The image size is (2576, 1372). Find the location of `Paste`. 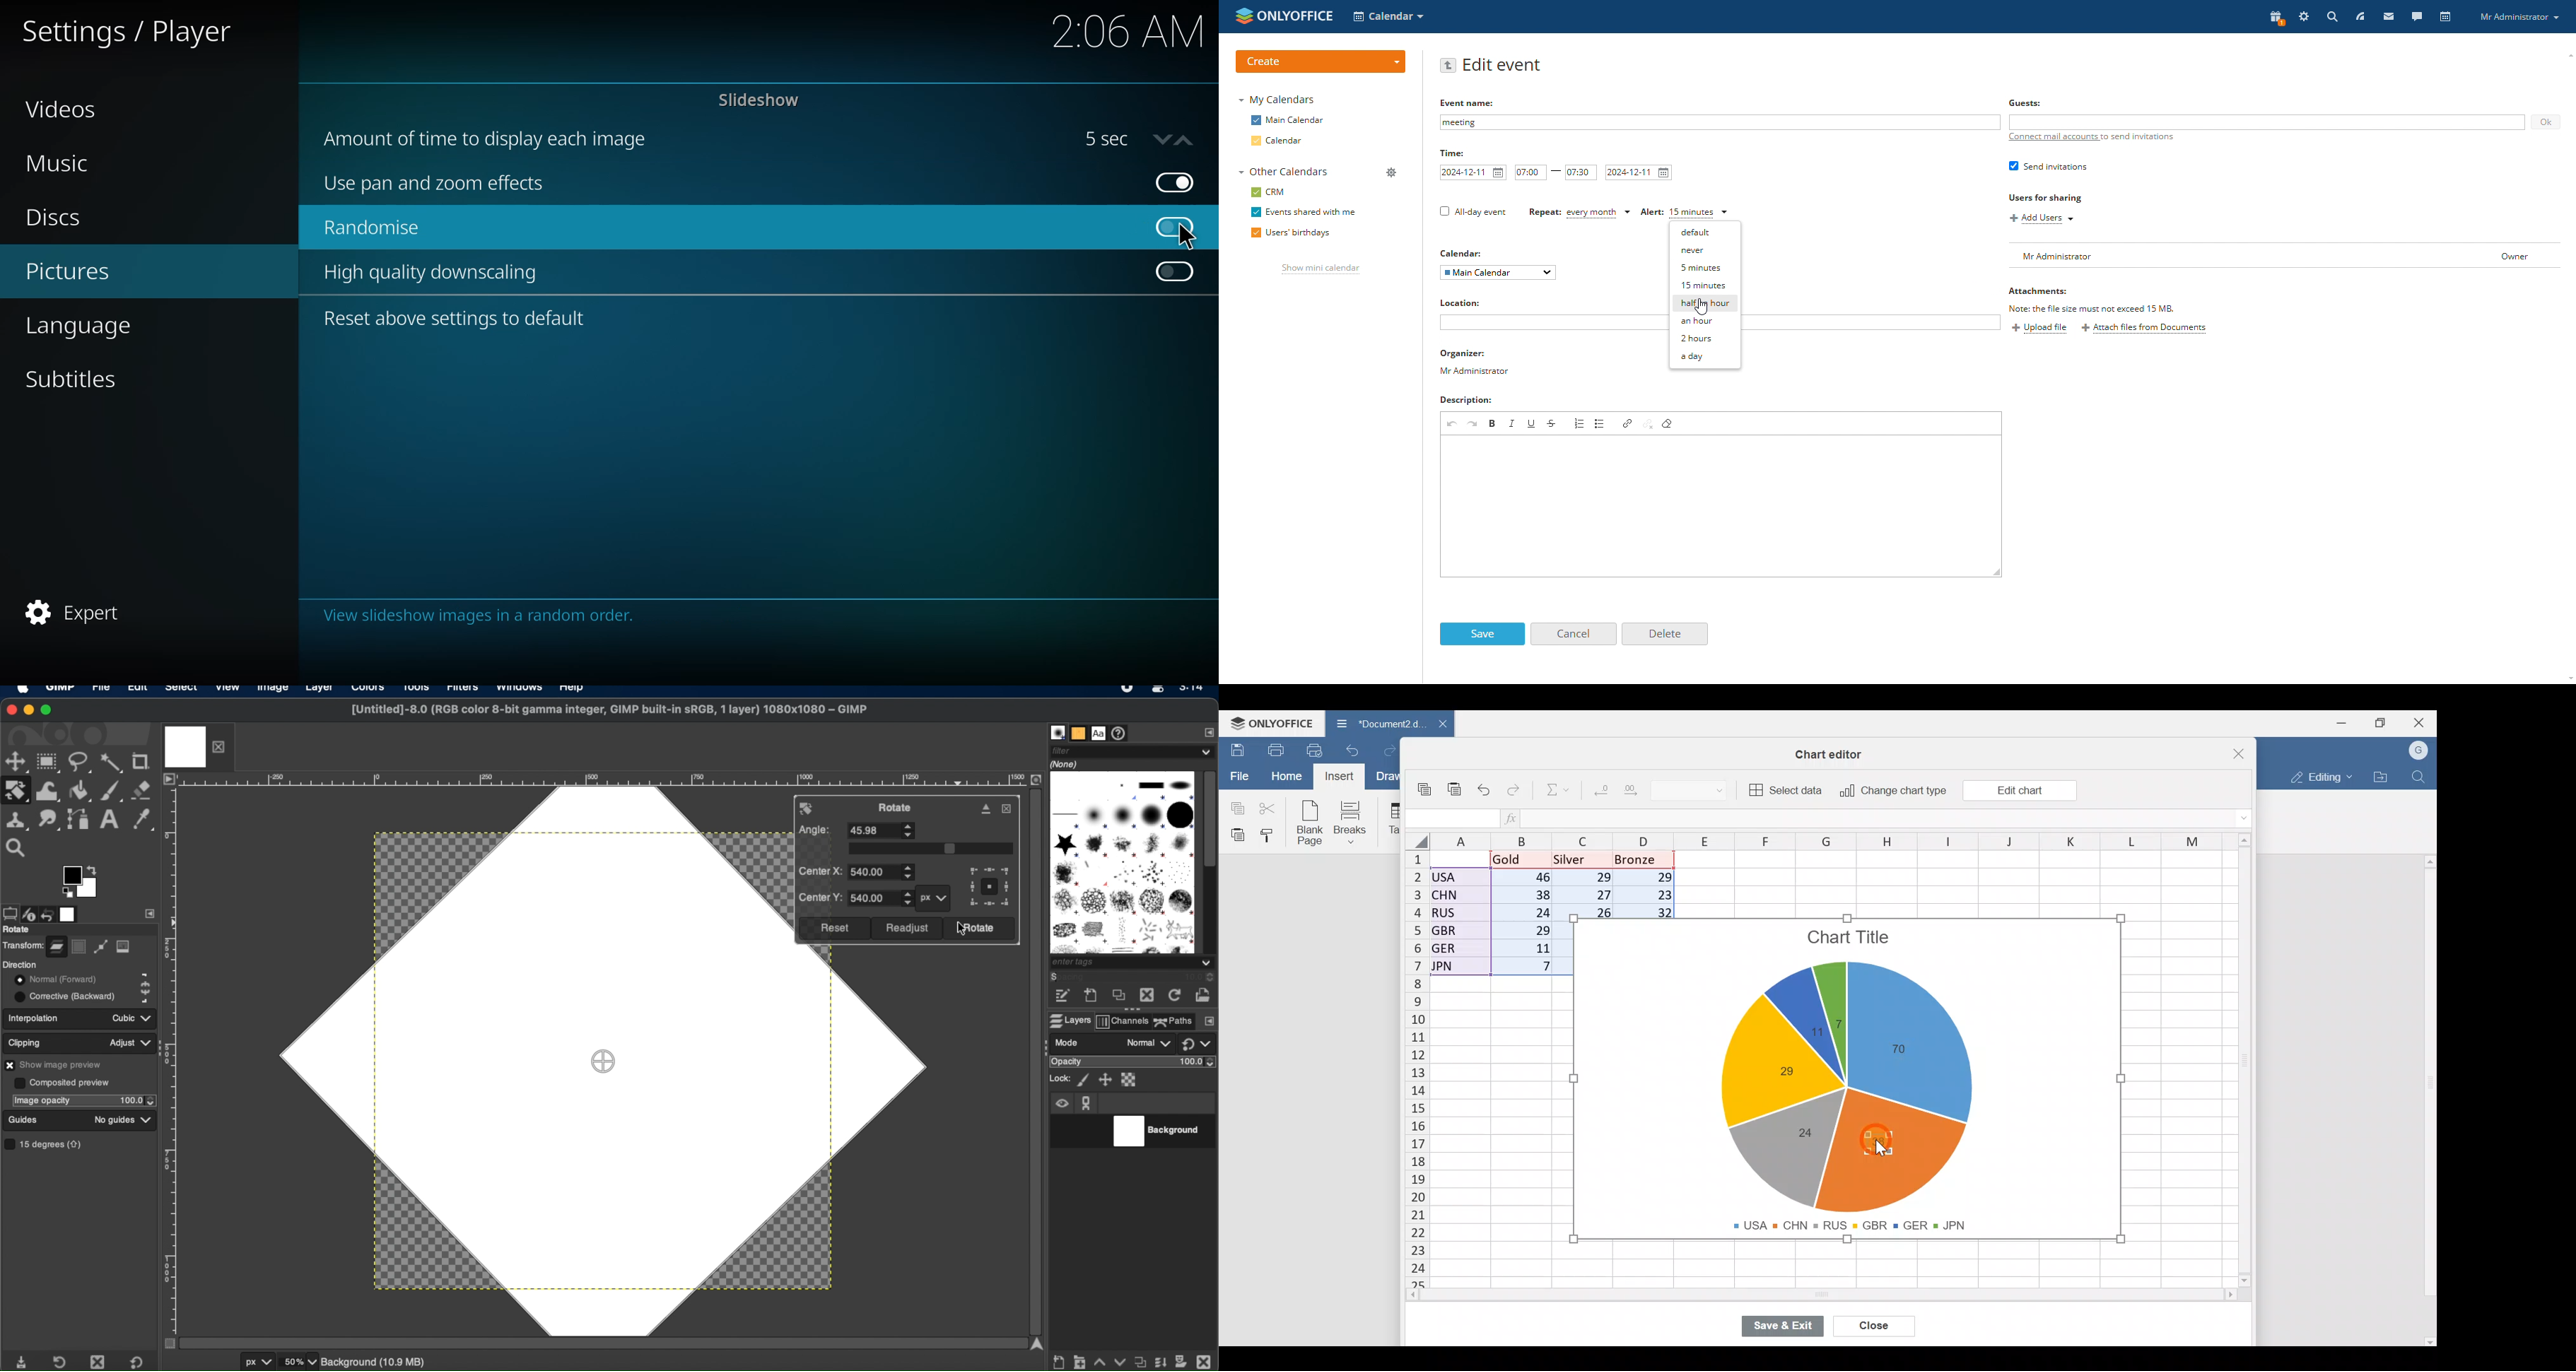

Paste is located at coordinates (1456, 793).